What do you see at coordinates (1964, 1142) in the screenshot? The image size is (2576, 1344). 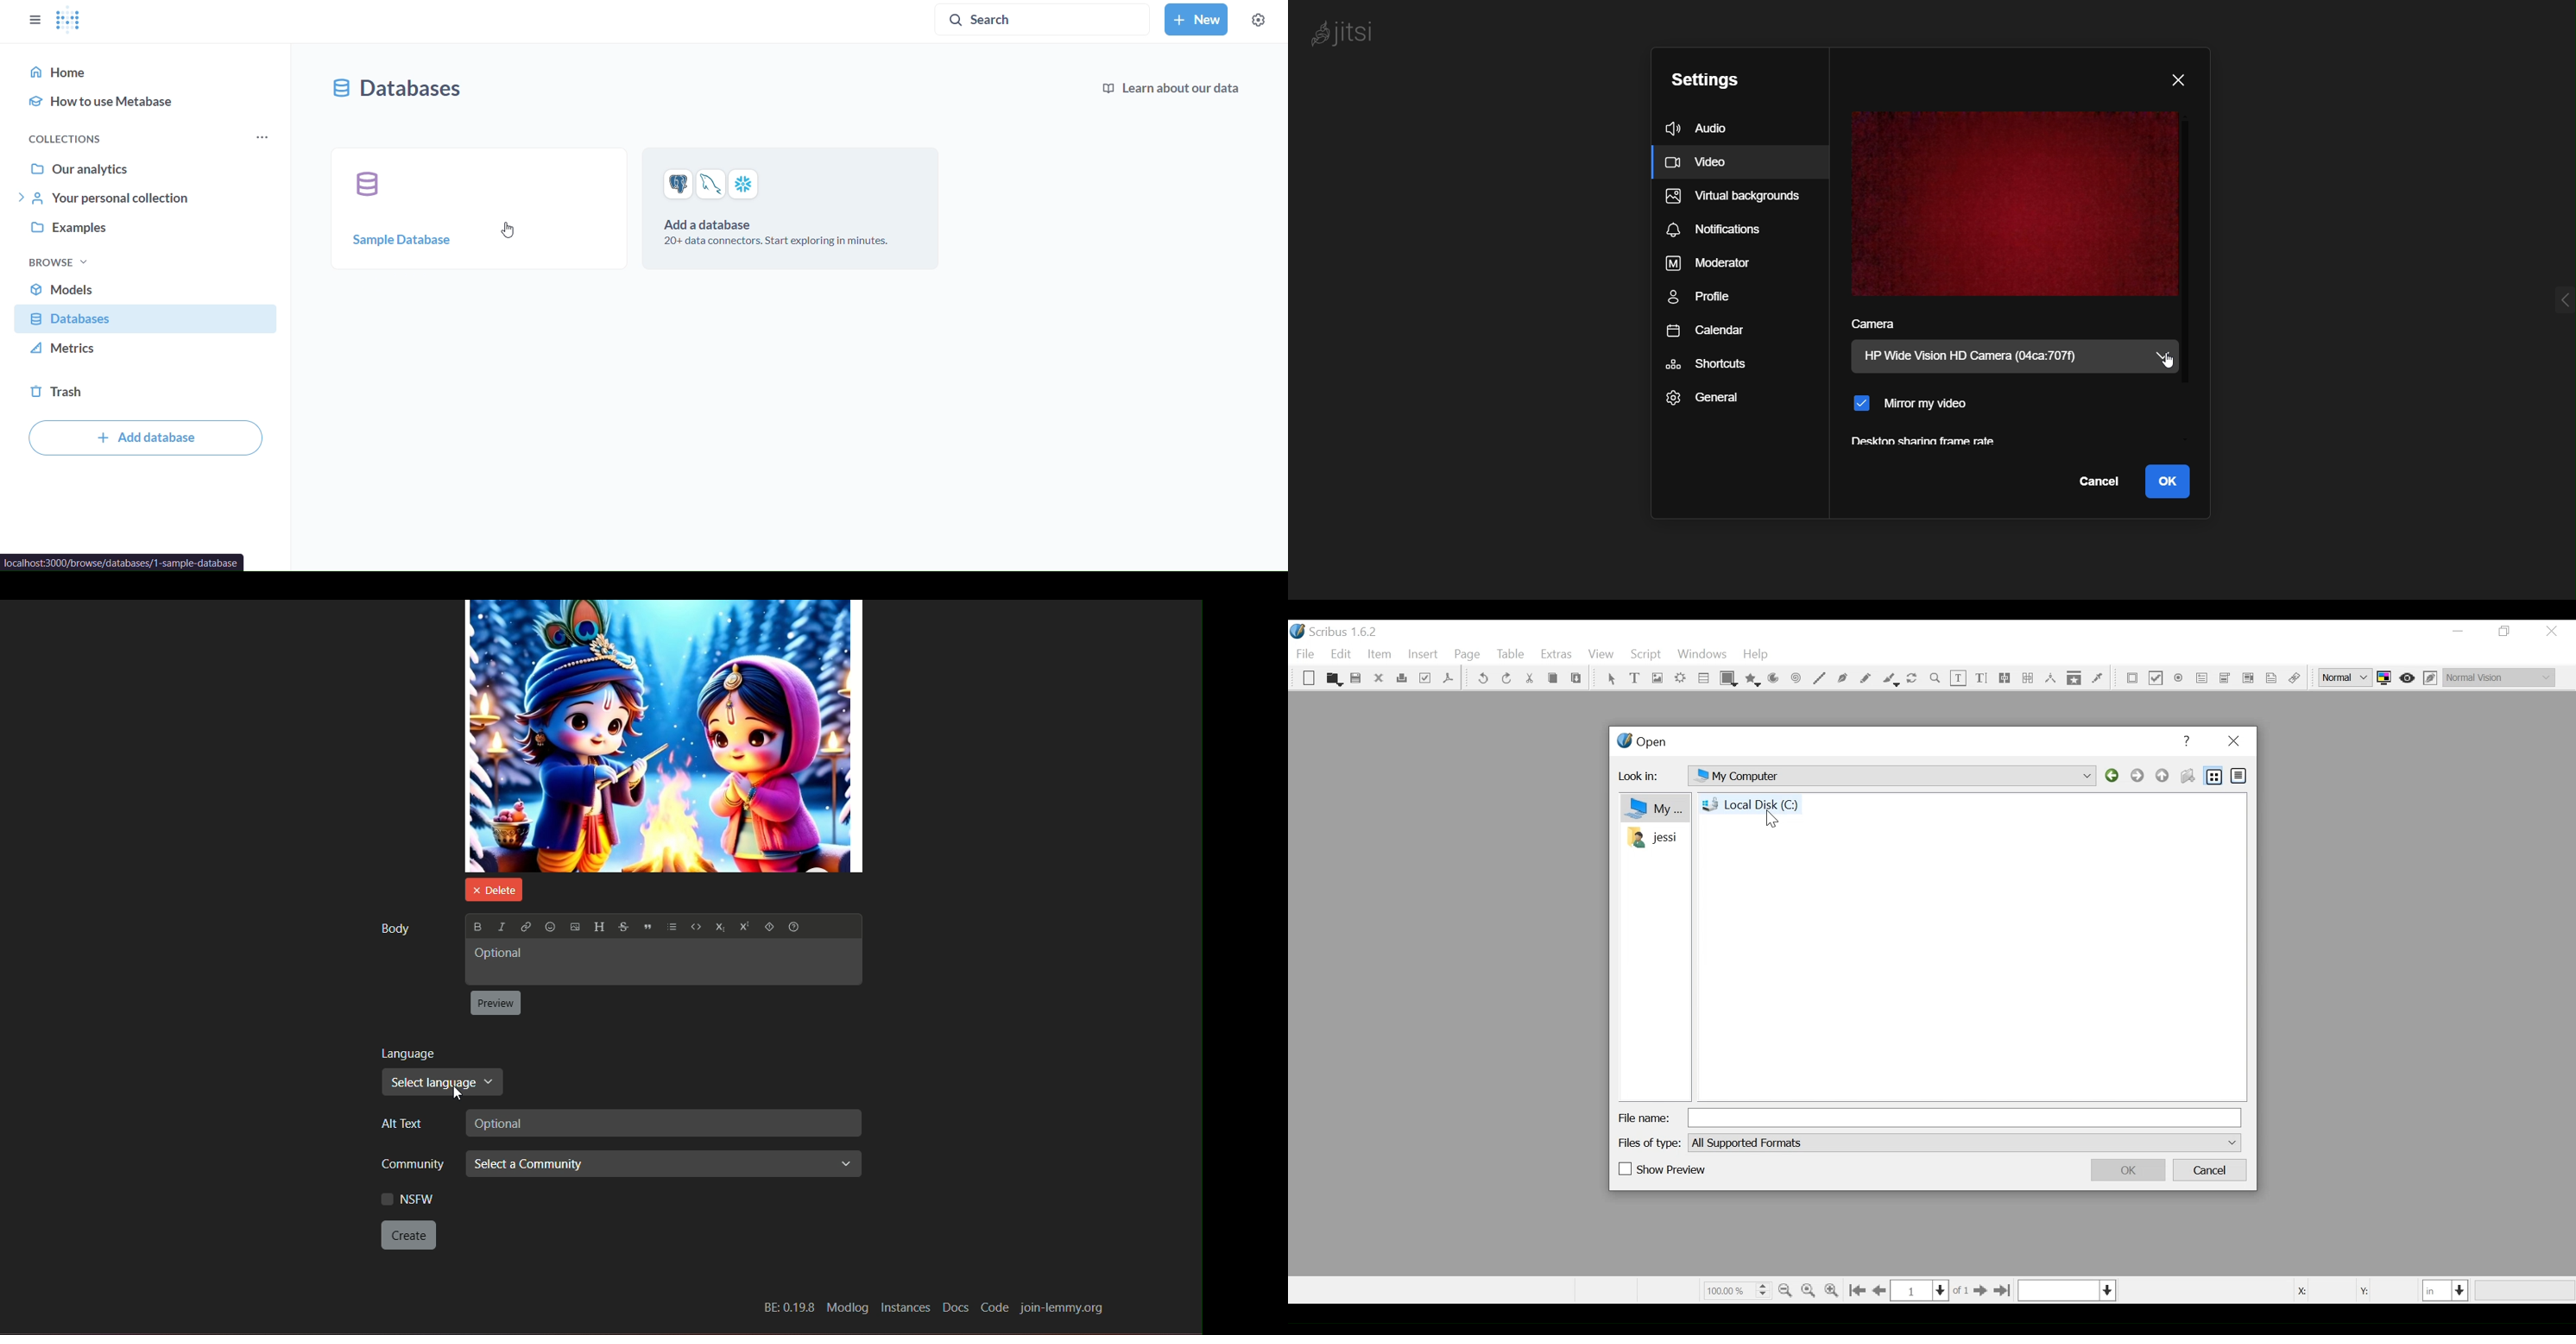 I see `File of type dropdown menu` at bounding box center [1964, 1142].